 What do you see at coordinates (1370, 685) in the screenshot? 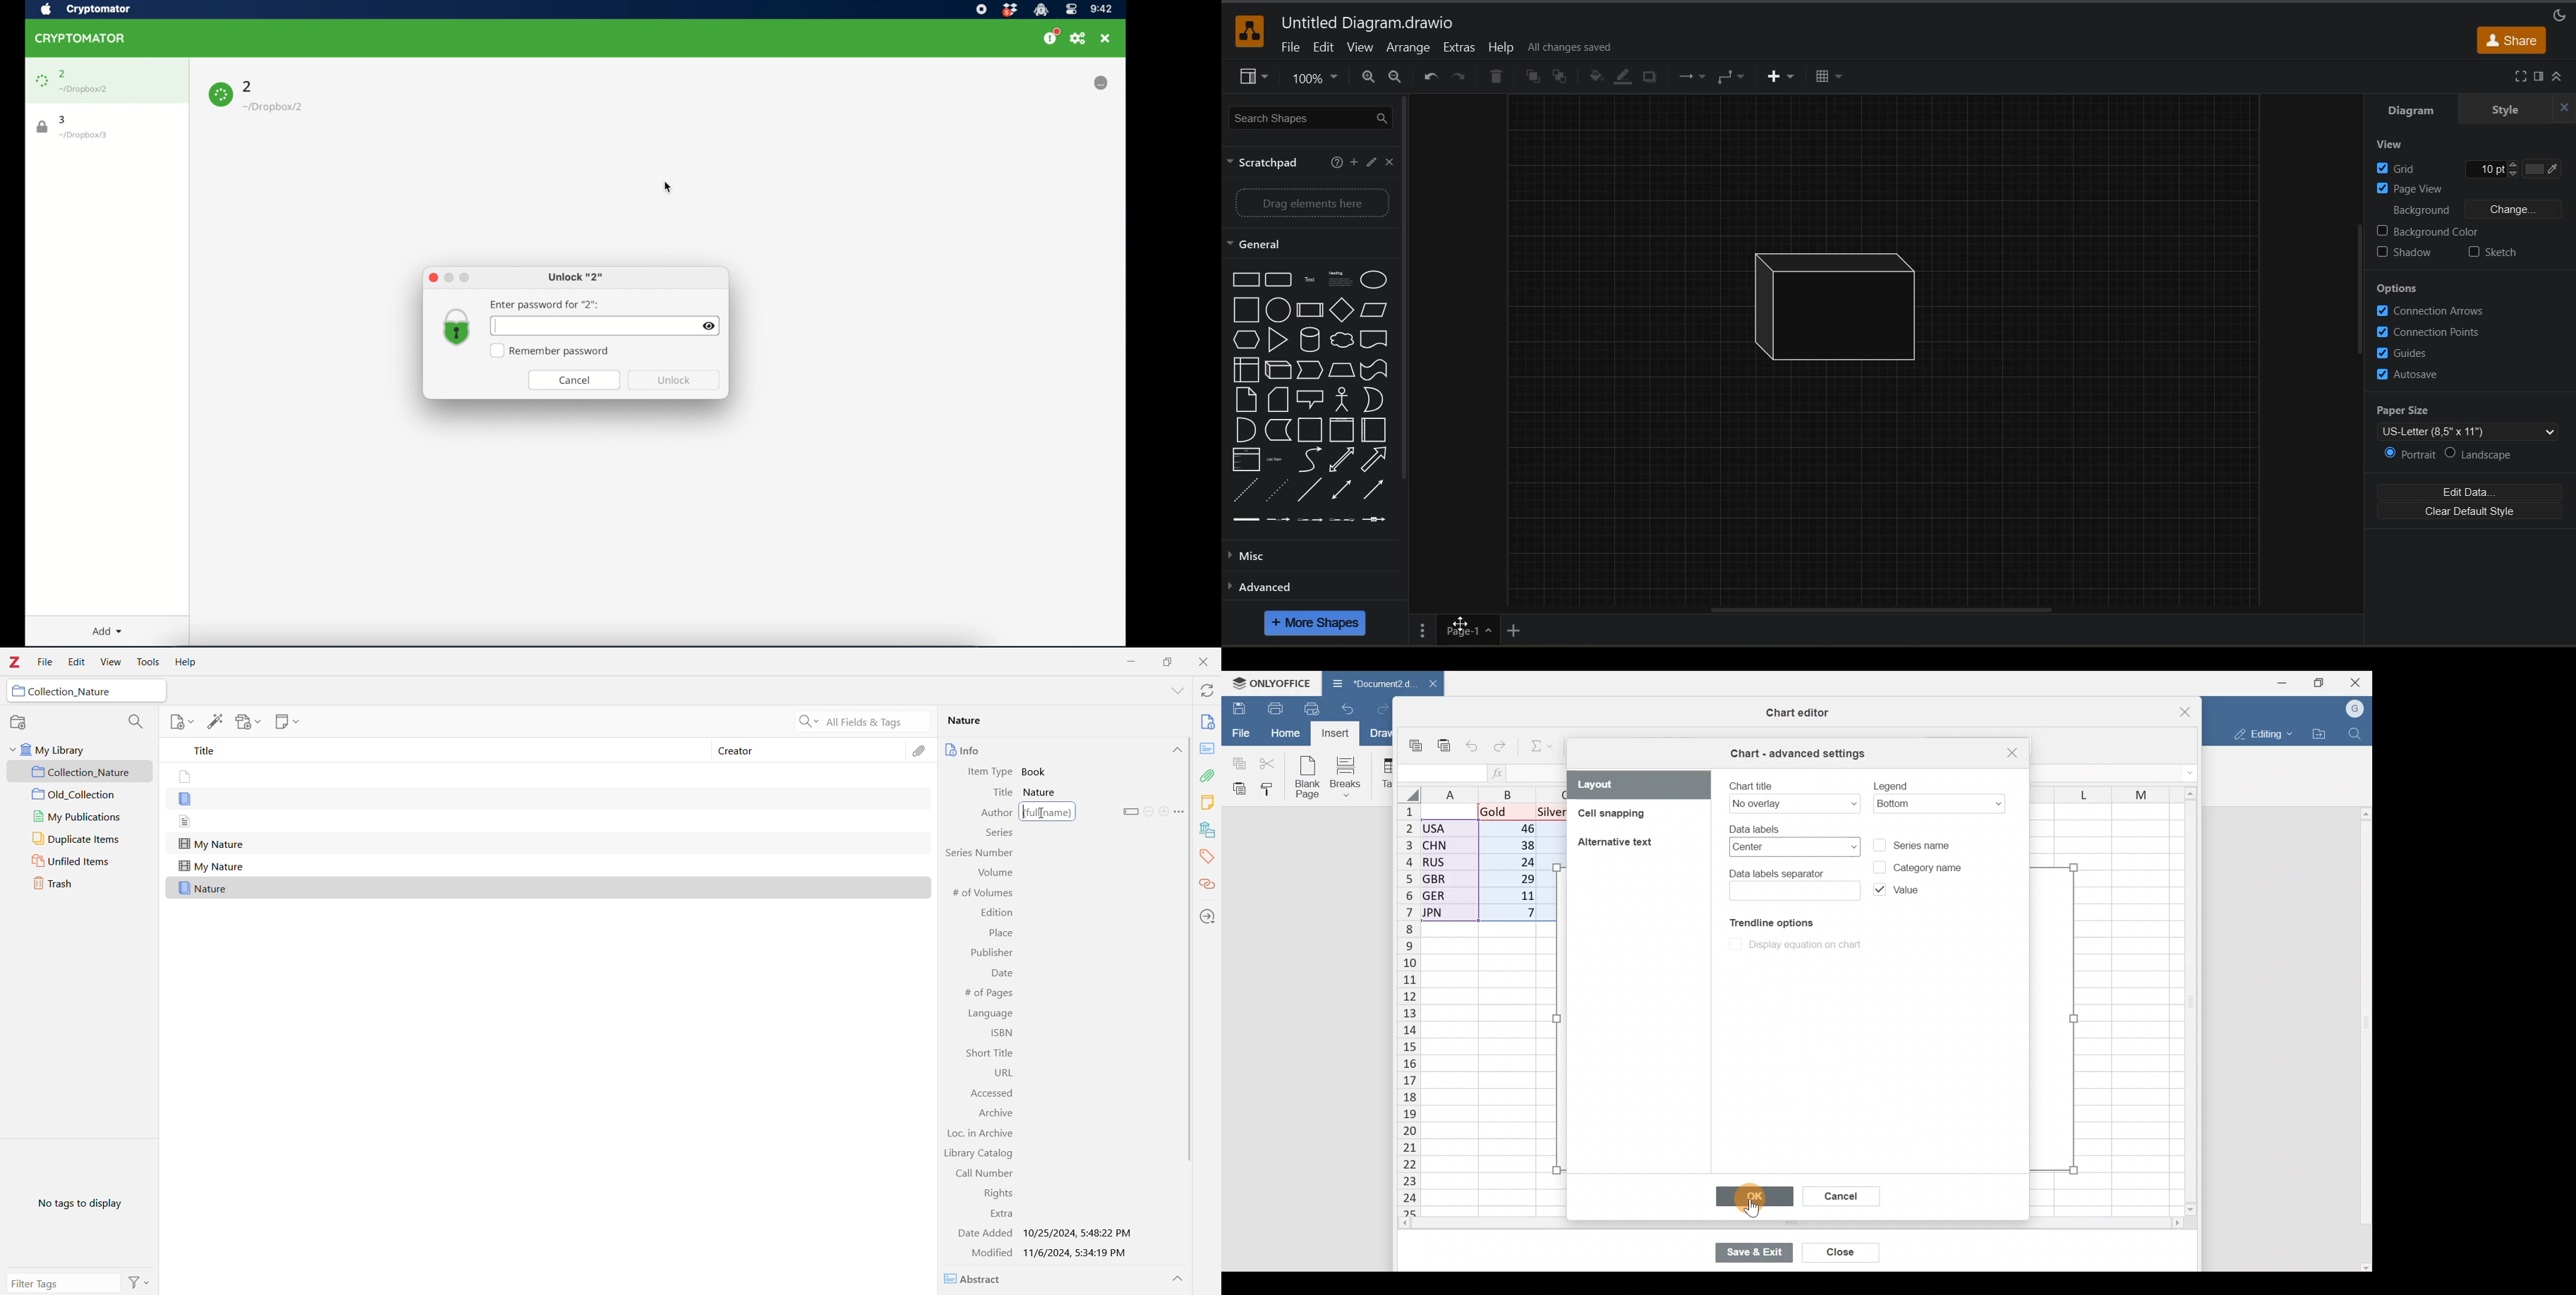
I see `Document name` at bounding box center [1370, 685].